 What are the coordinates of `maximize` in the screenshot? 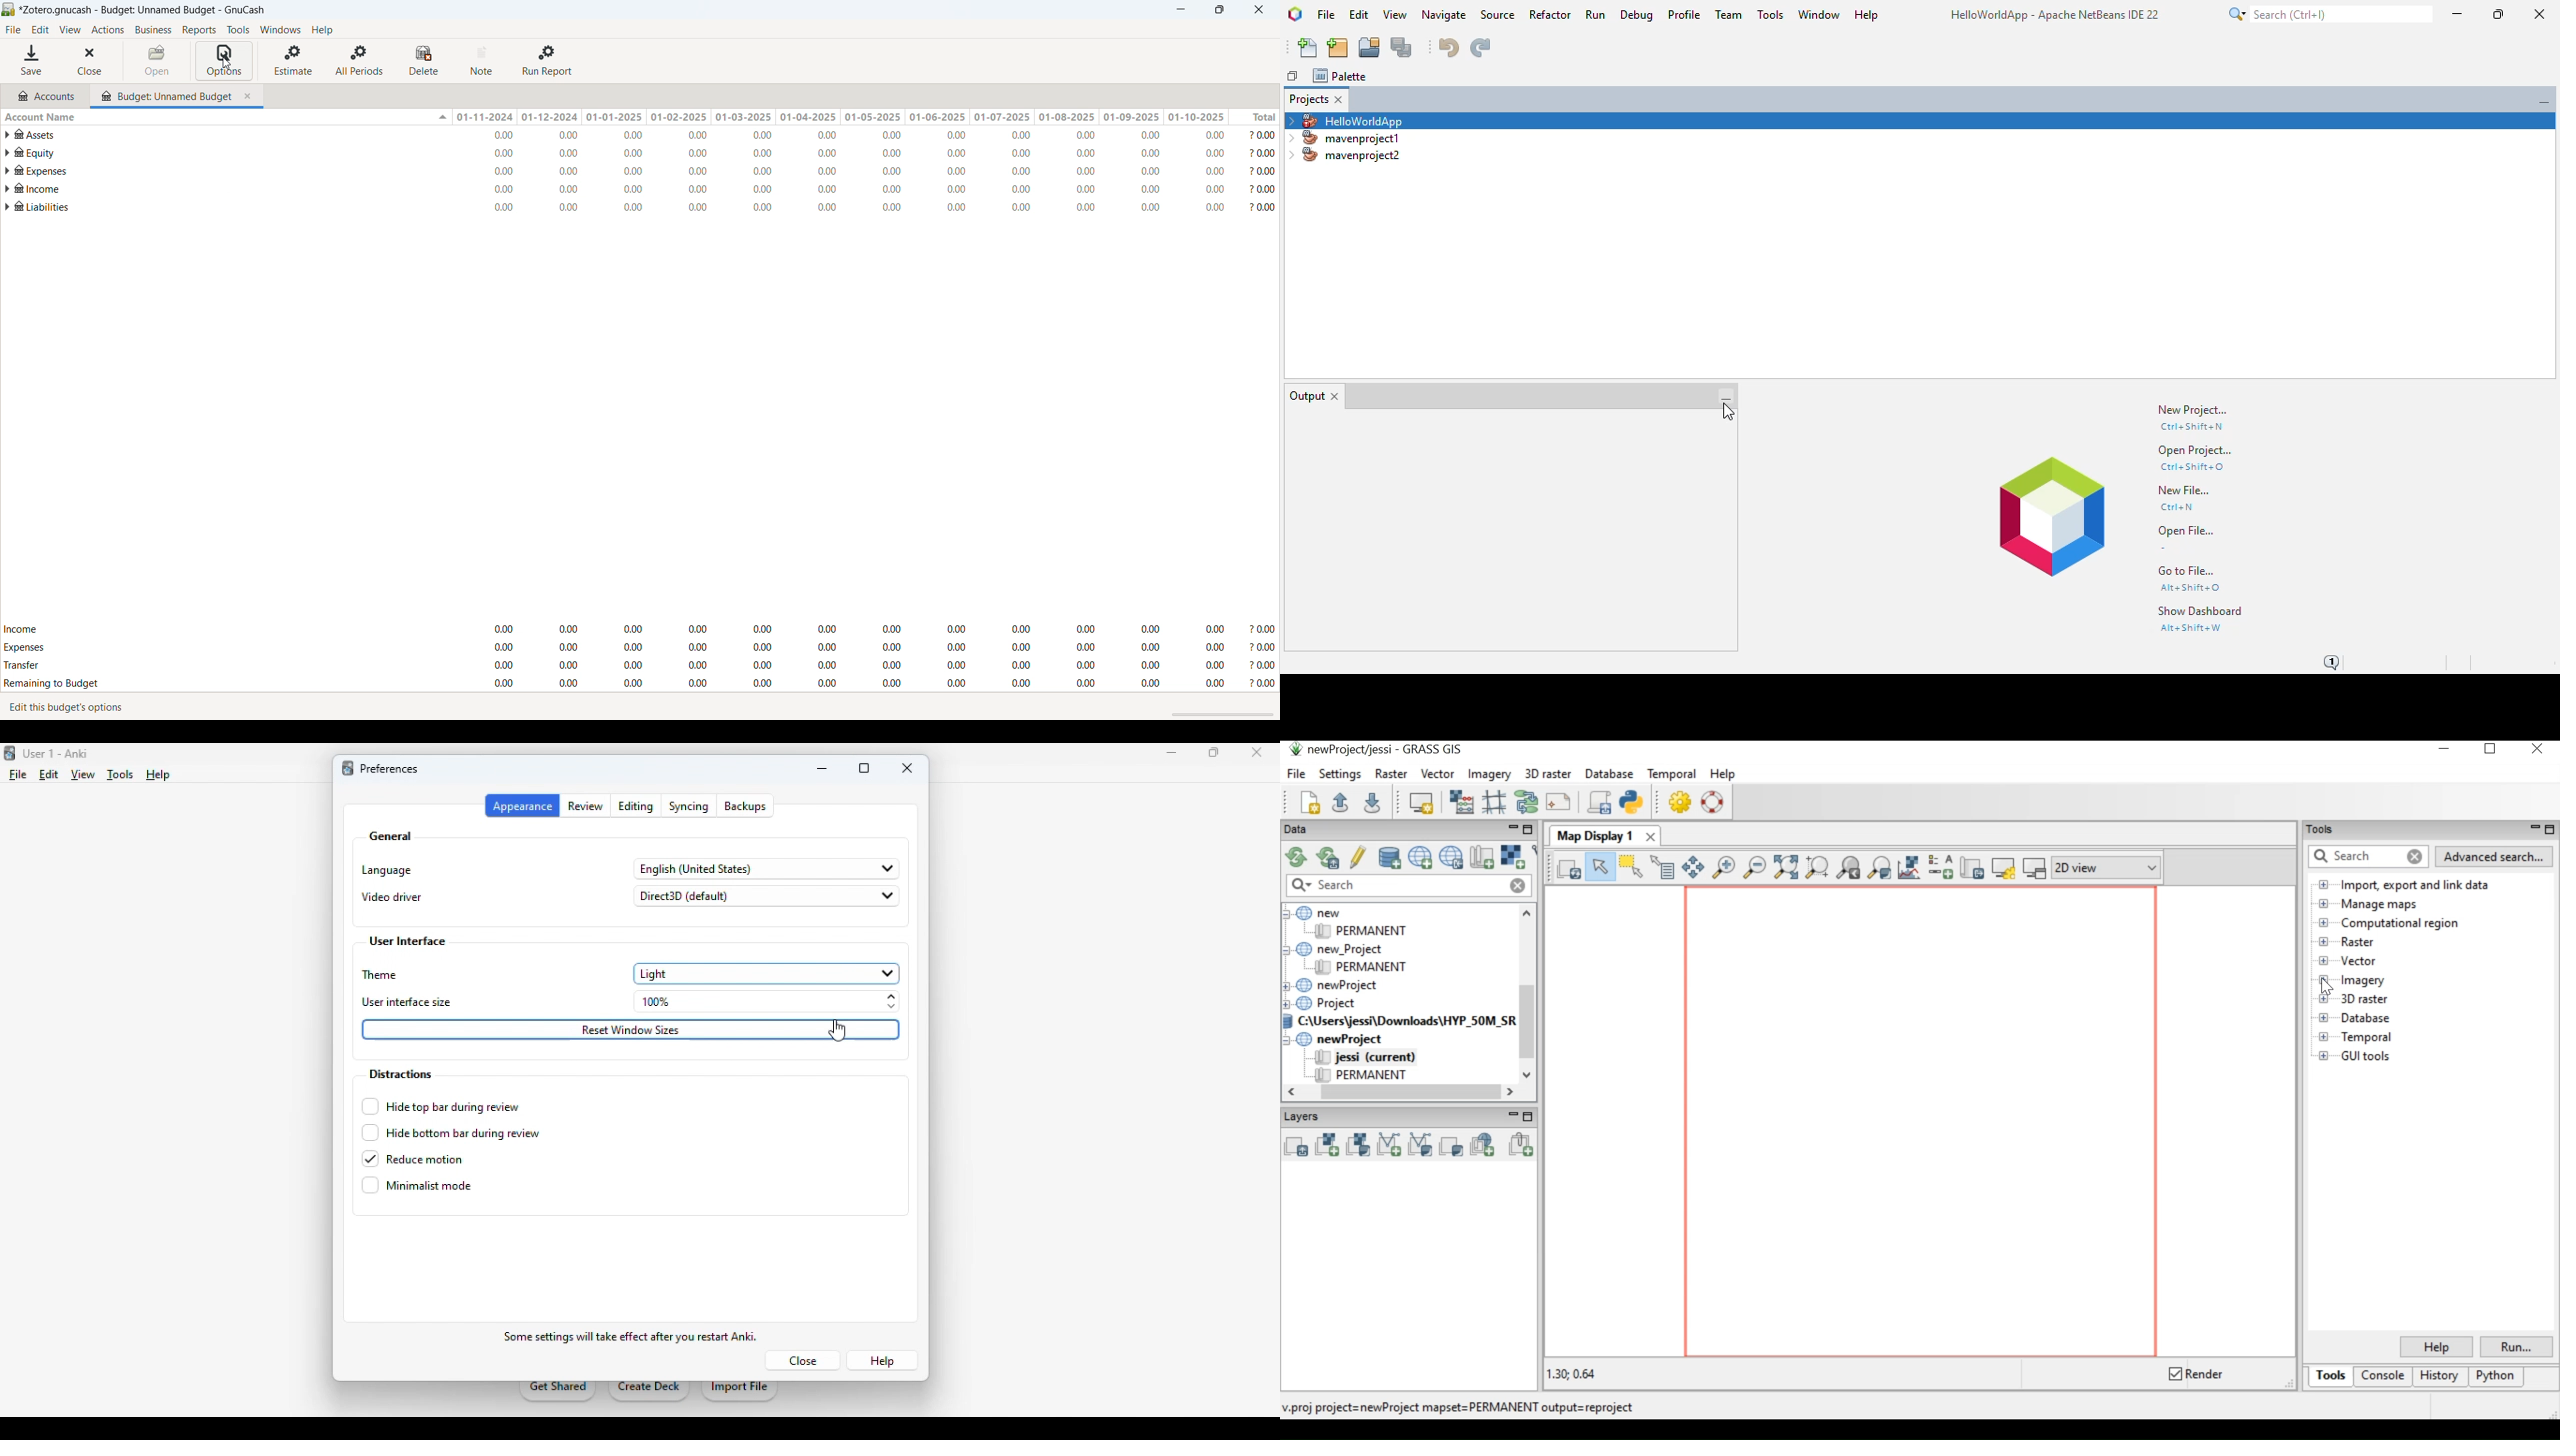 It's located at (1219, 10).